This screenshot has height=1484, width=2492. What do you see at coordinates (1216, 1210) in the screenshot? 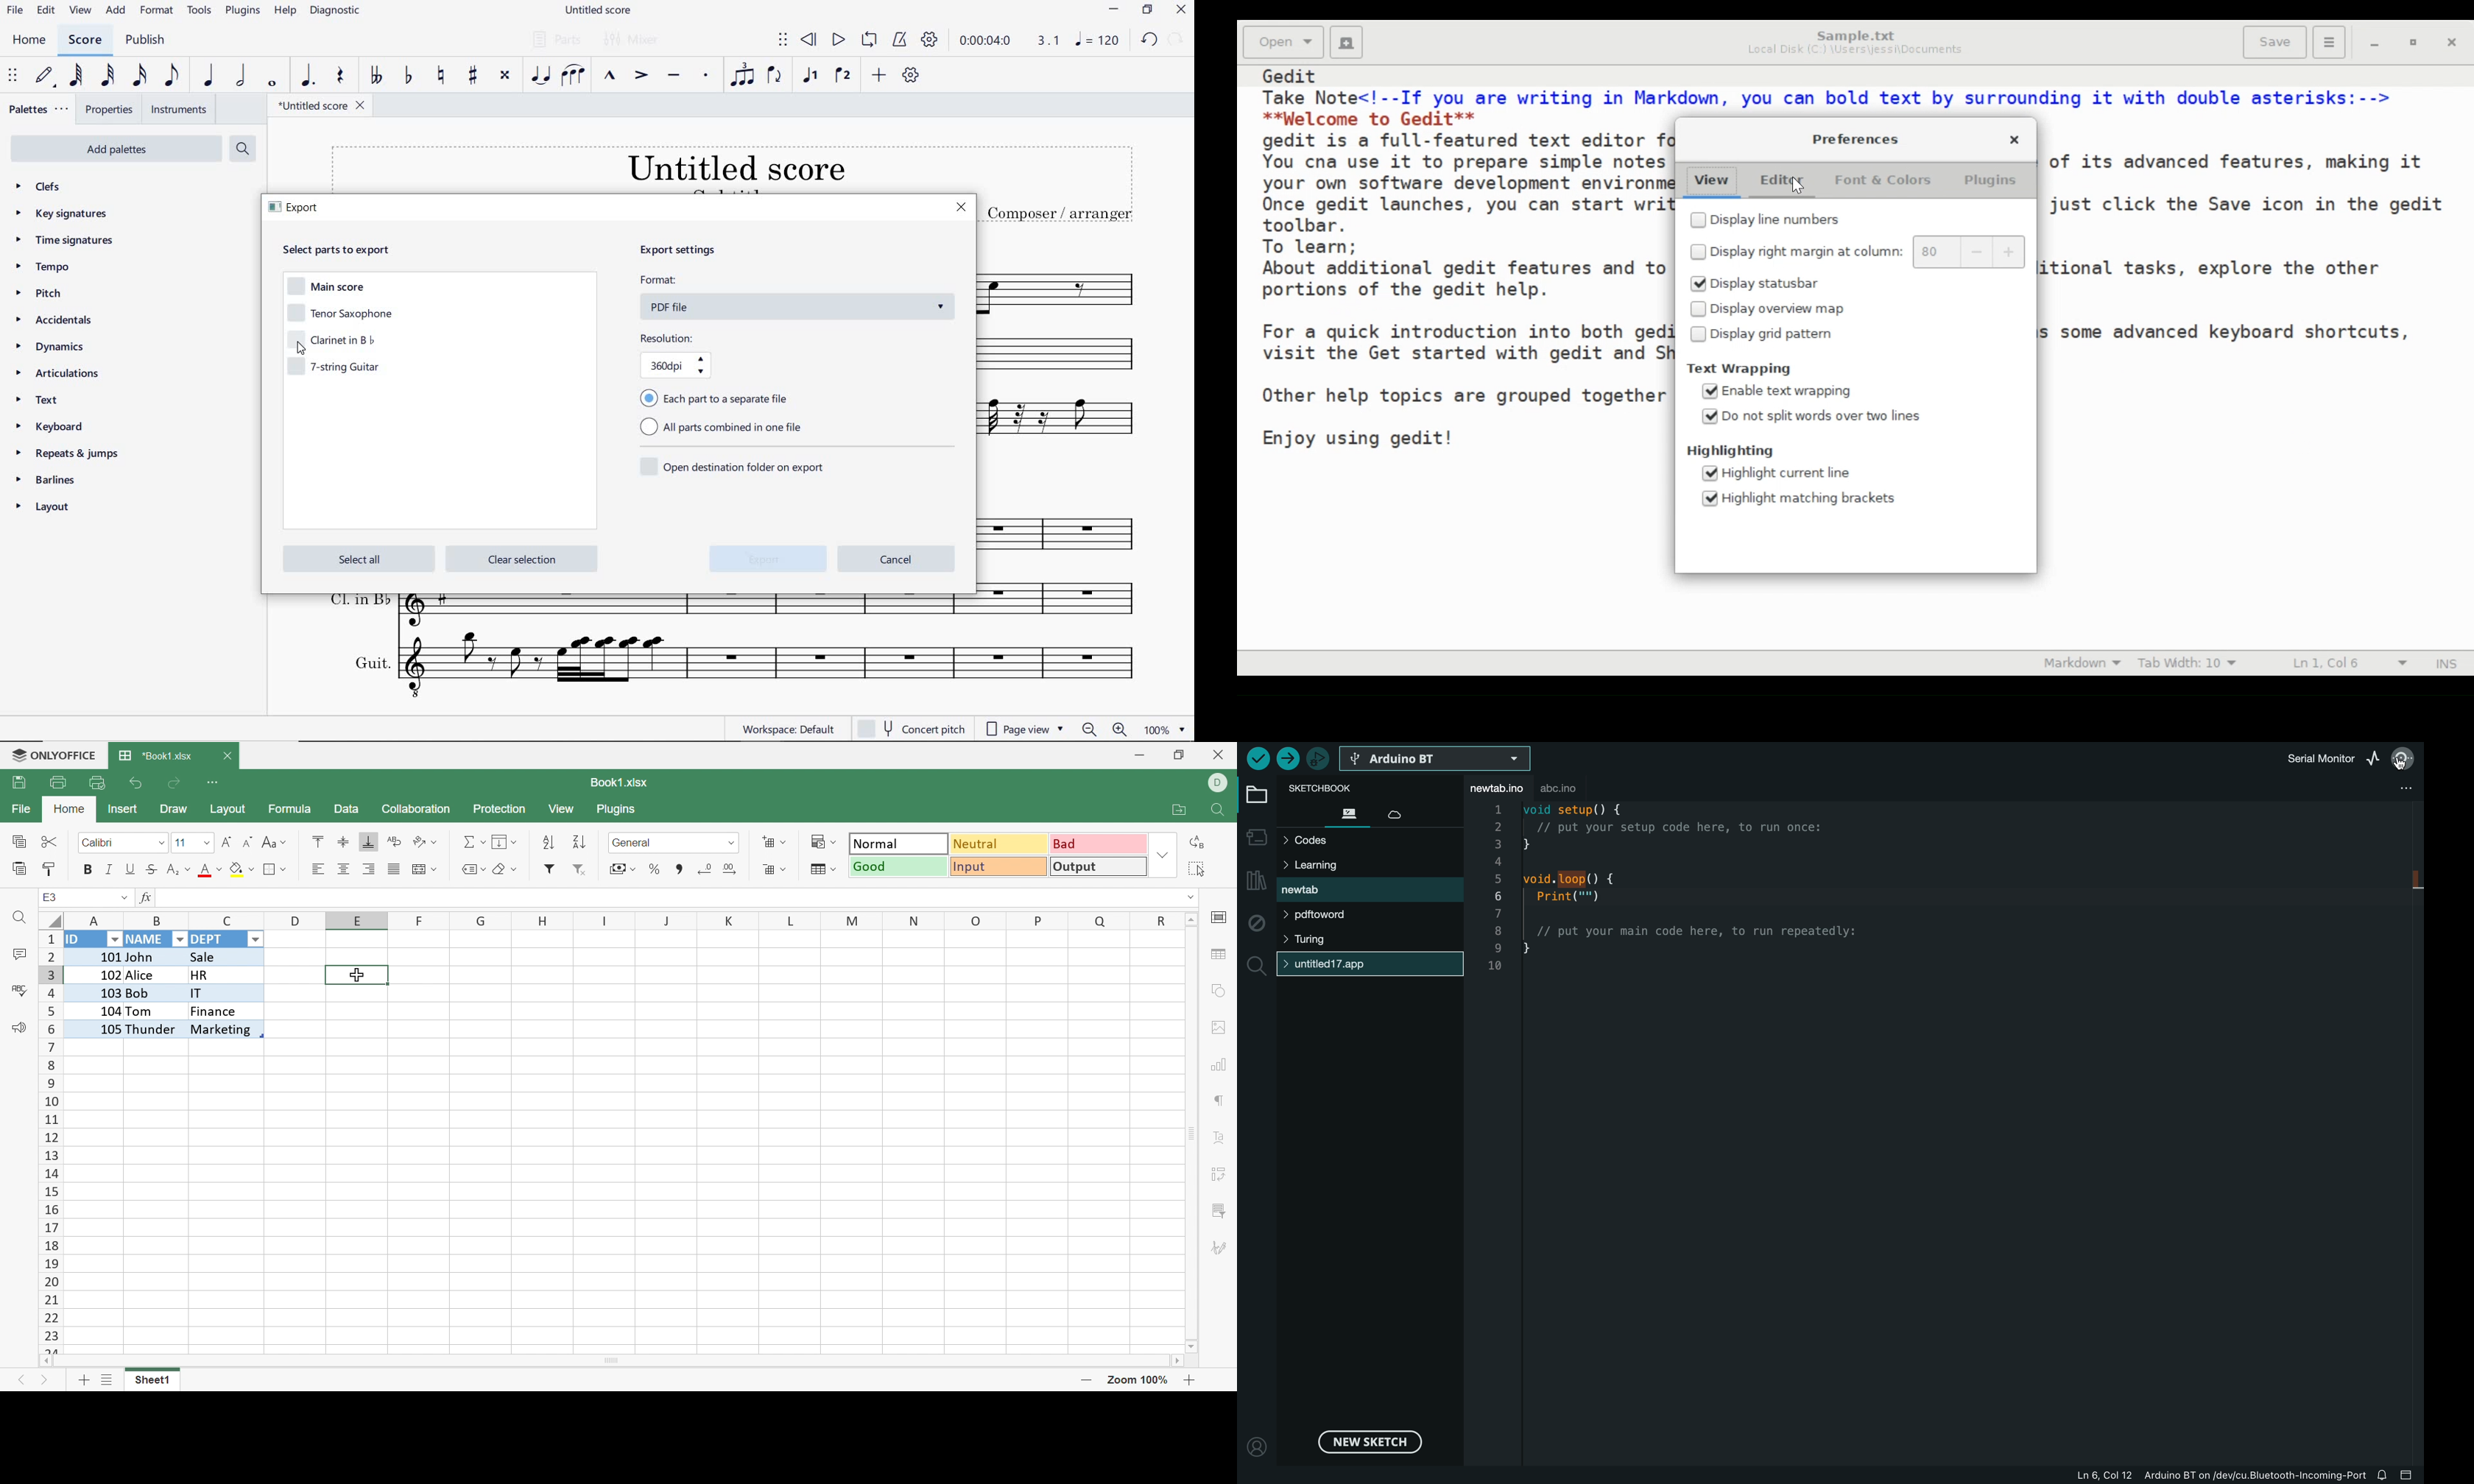
I see `Slicer settings` at bounding box center [1216, 1210].